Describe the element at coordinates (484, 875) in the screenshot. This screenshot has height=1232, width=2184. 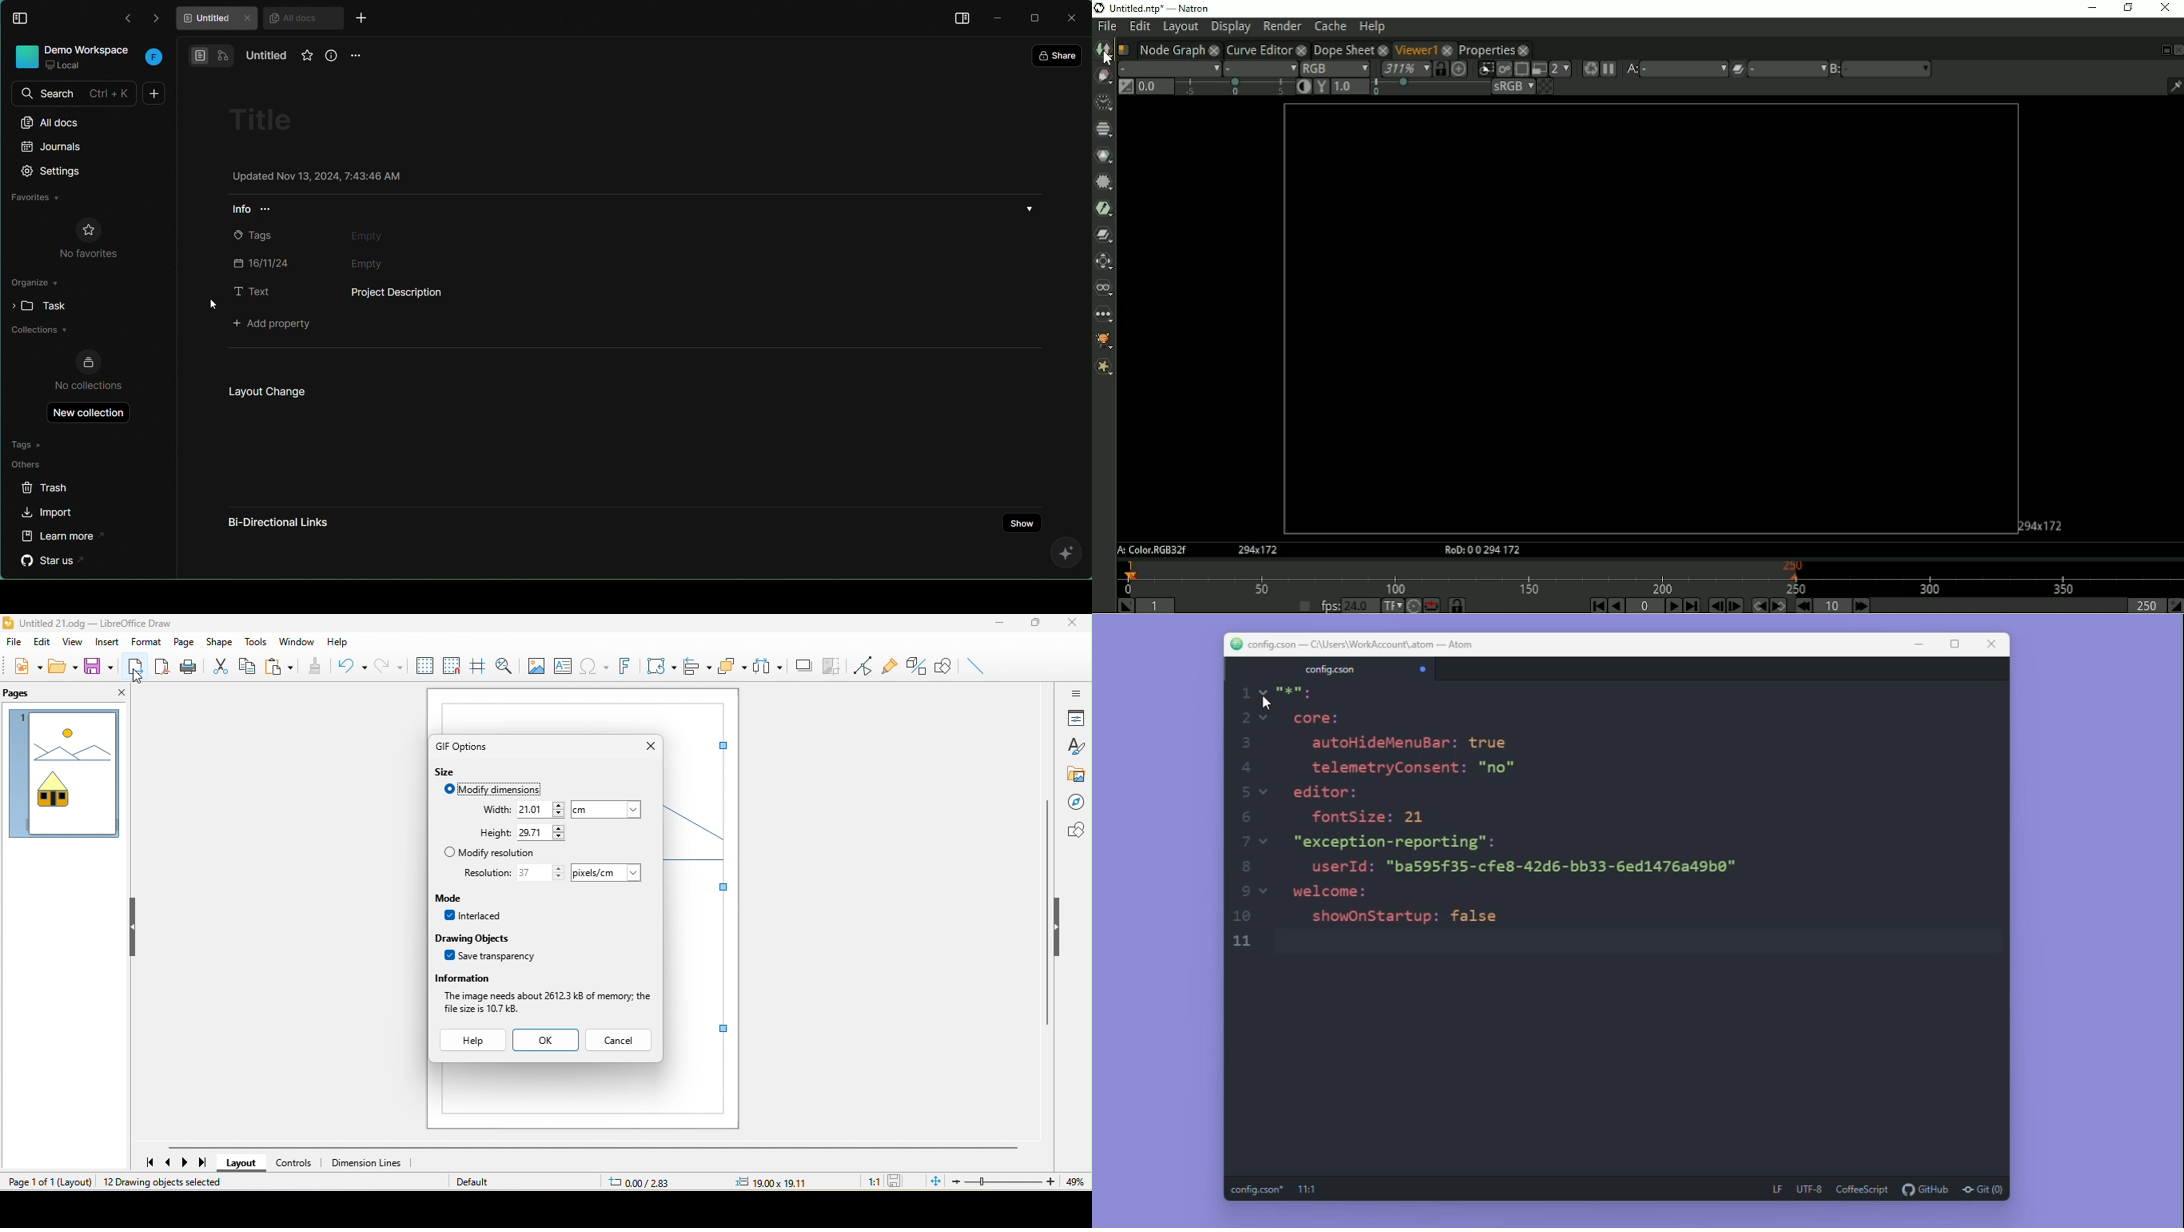
I see `resolution` at that location.